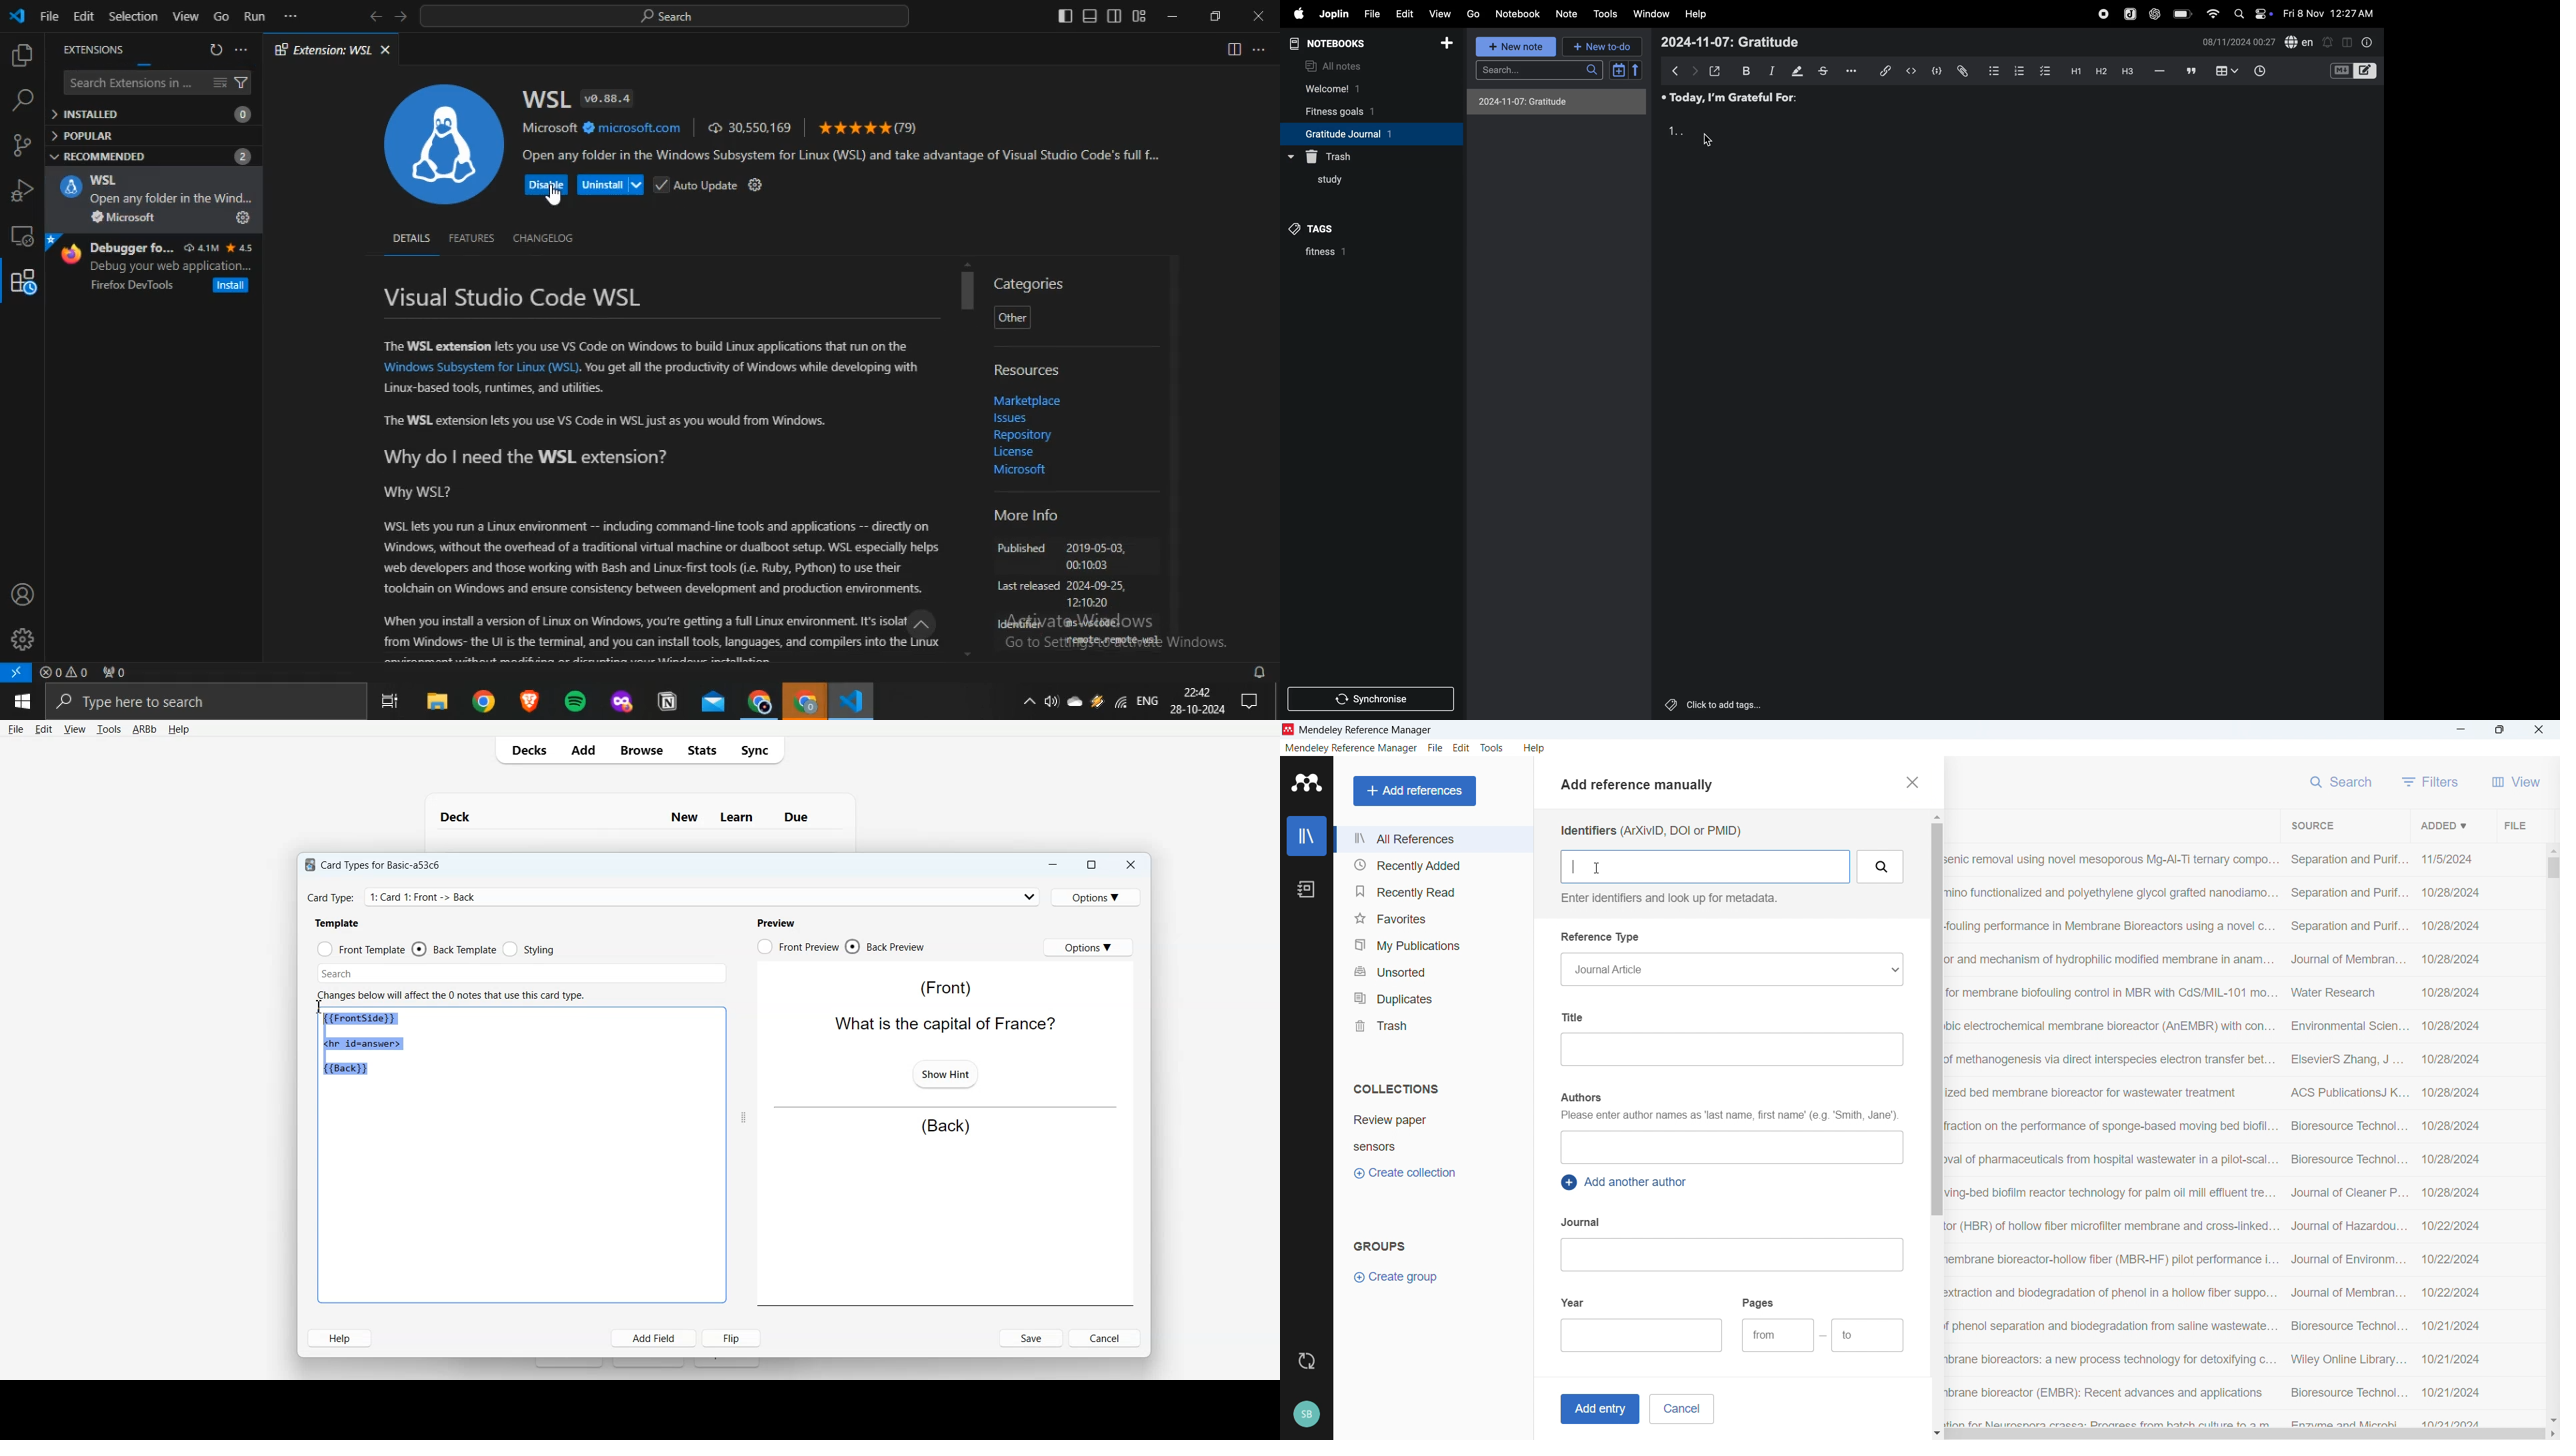 Image resolution: width=2576 pixels, height=1456 pixels. I want to click on Template, so click(338, 923).